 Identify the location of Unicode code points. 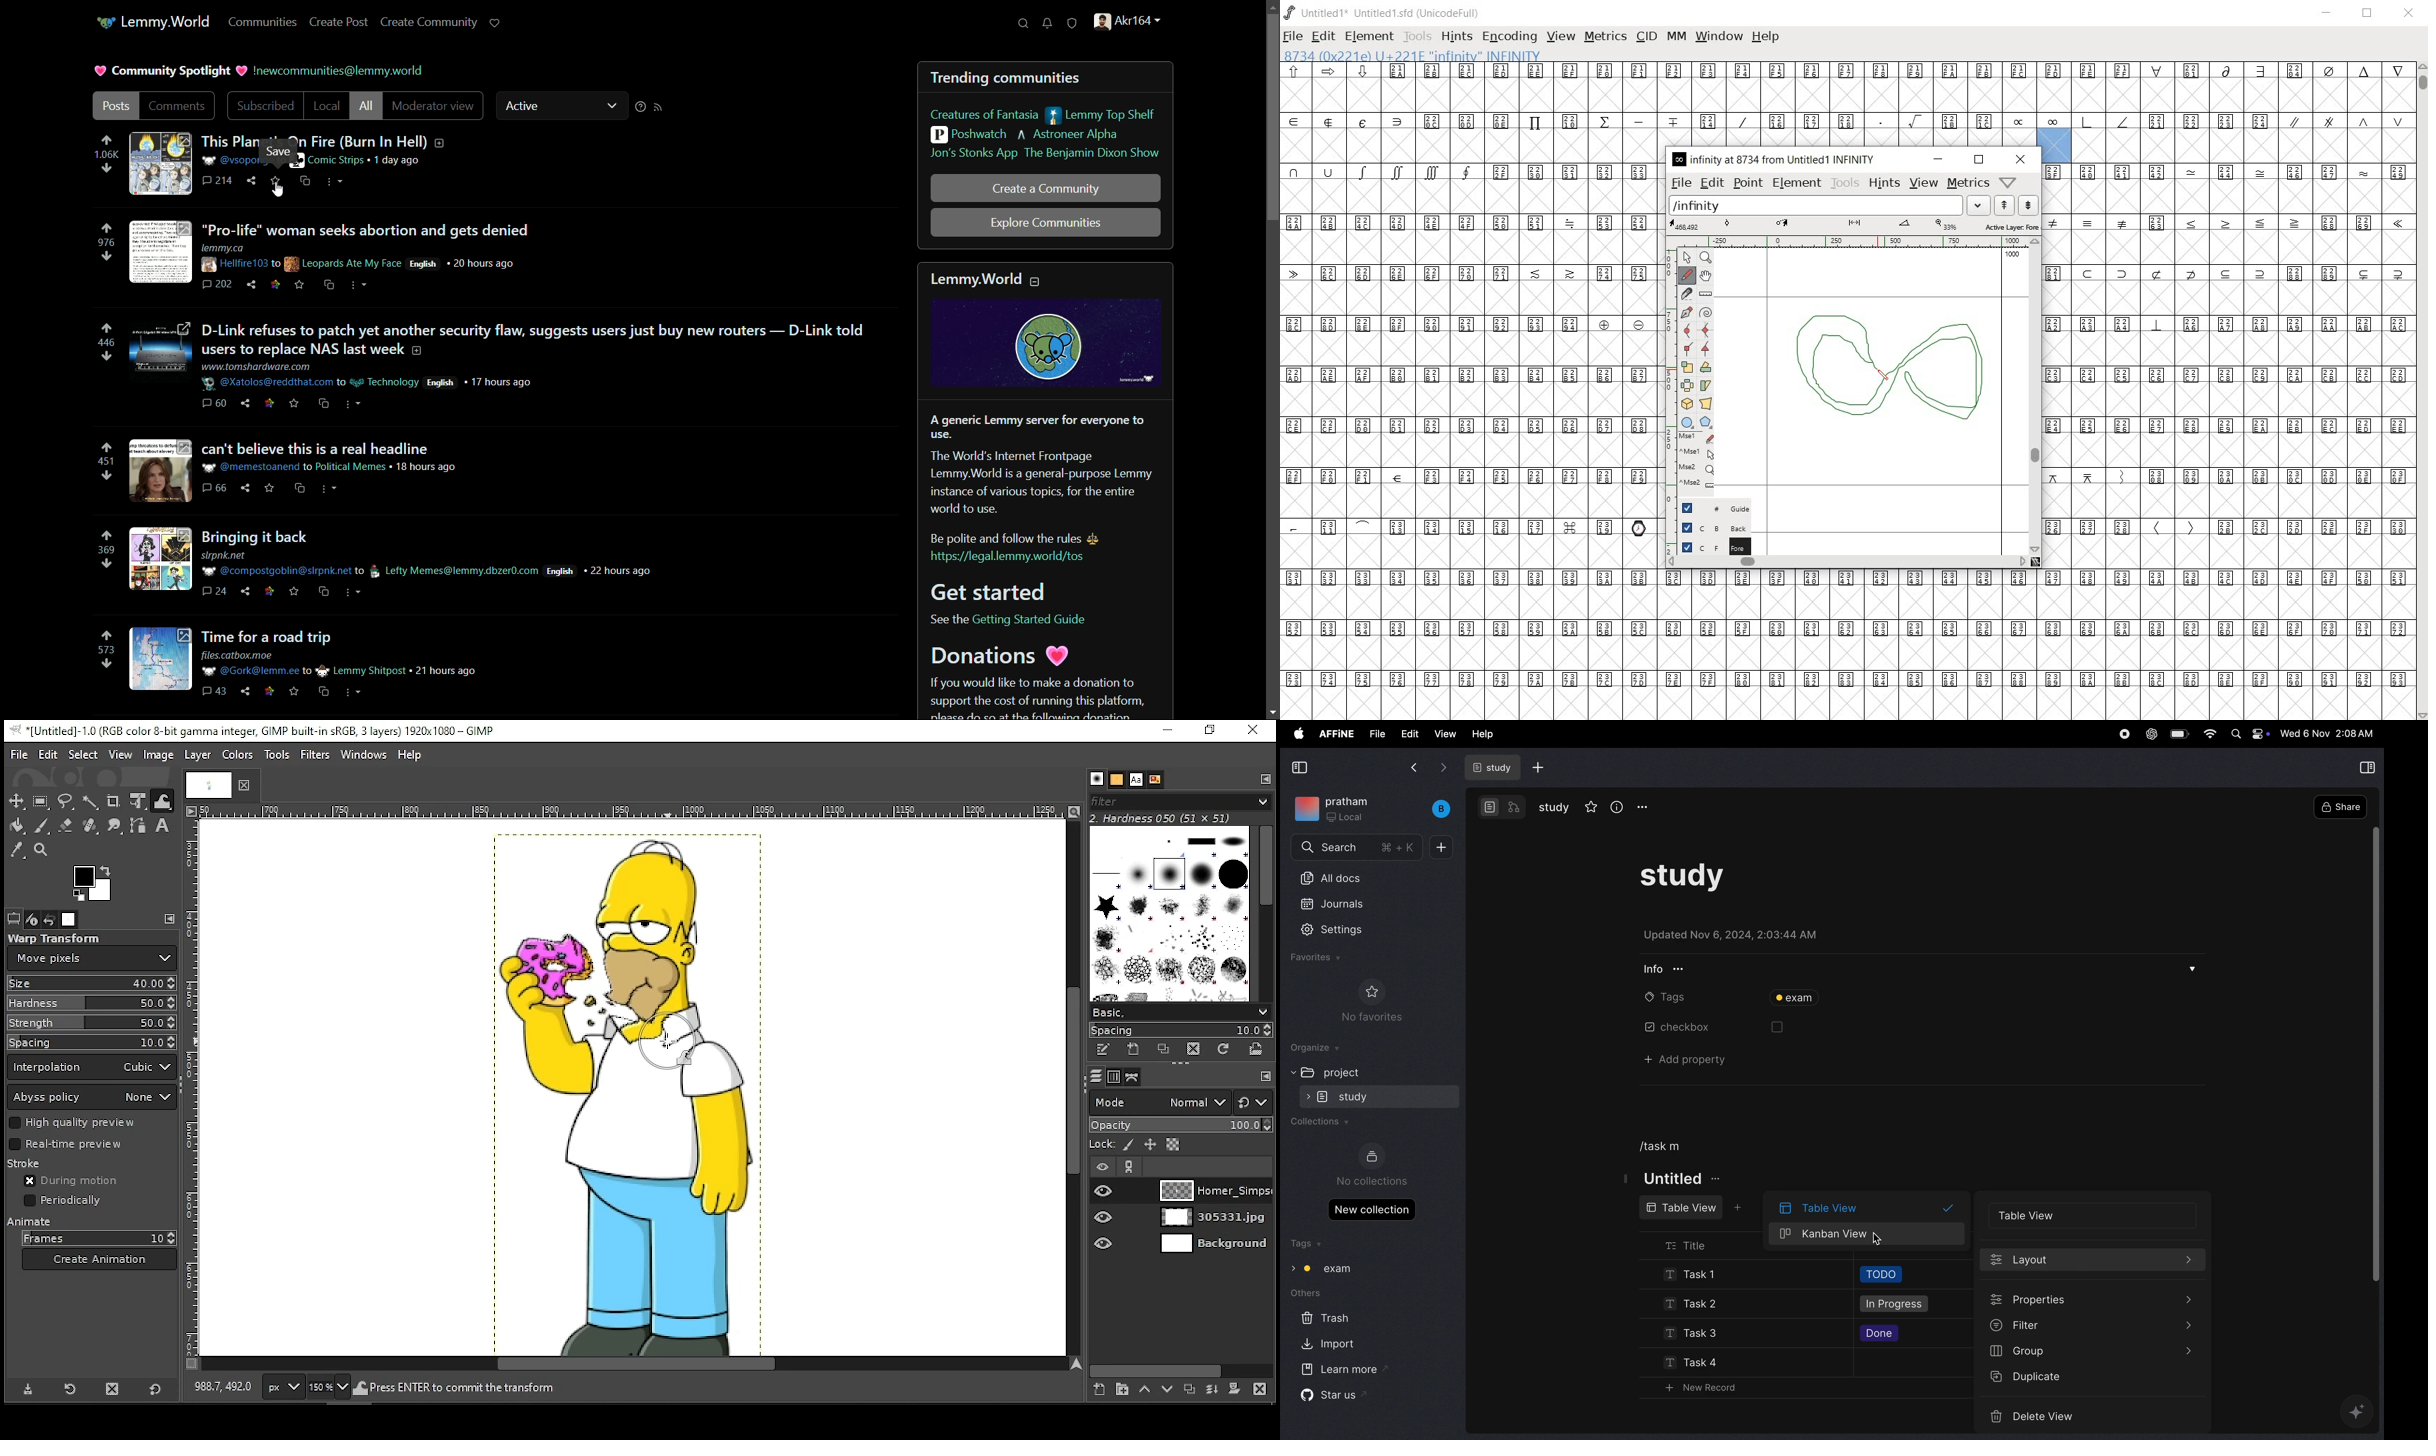
(2207, 121).